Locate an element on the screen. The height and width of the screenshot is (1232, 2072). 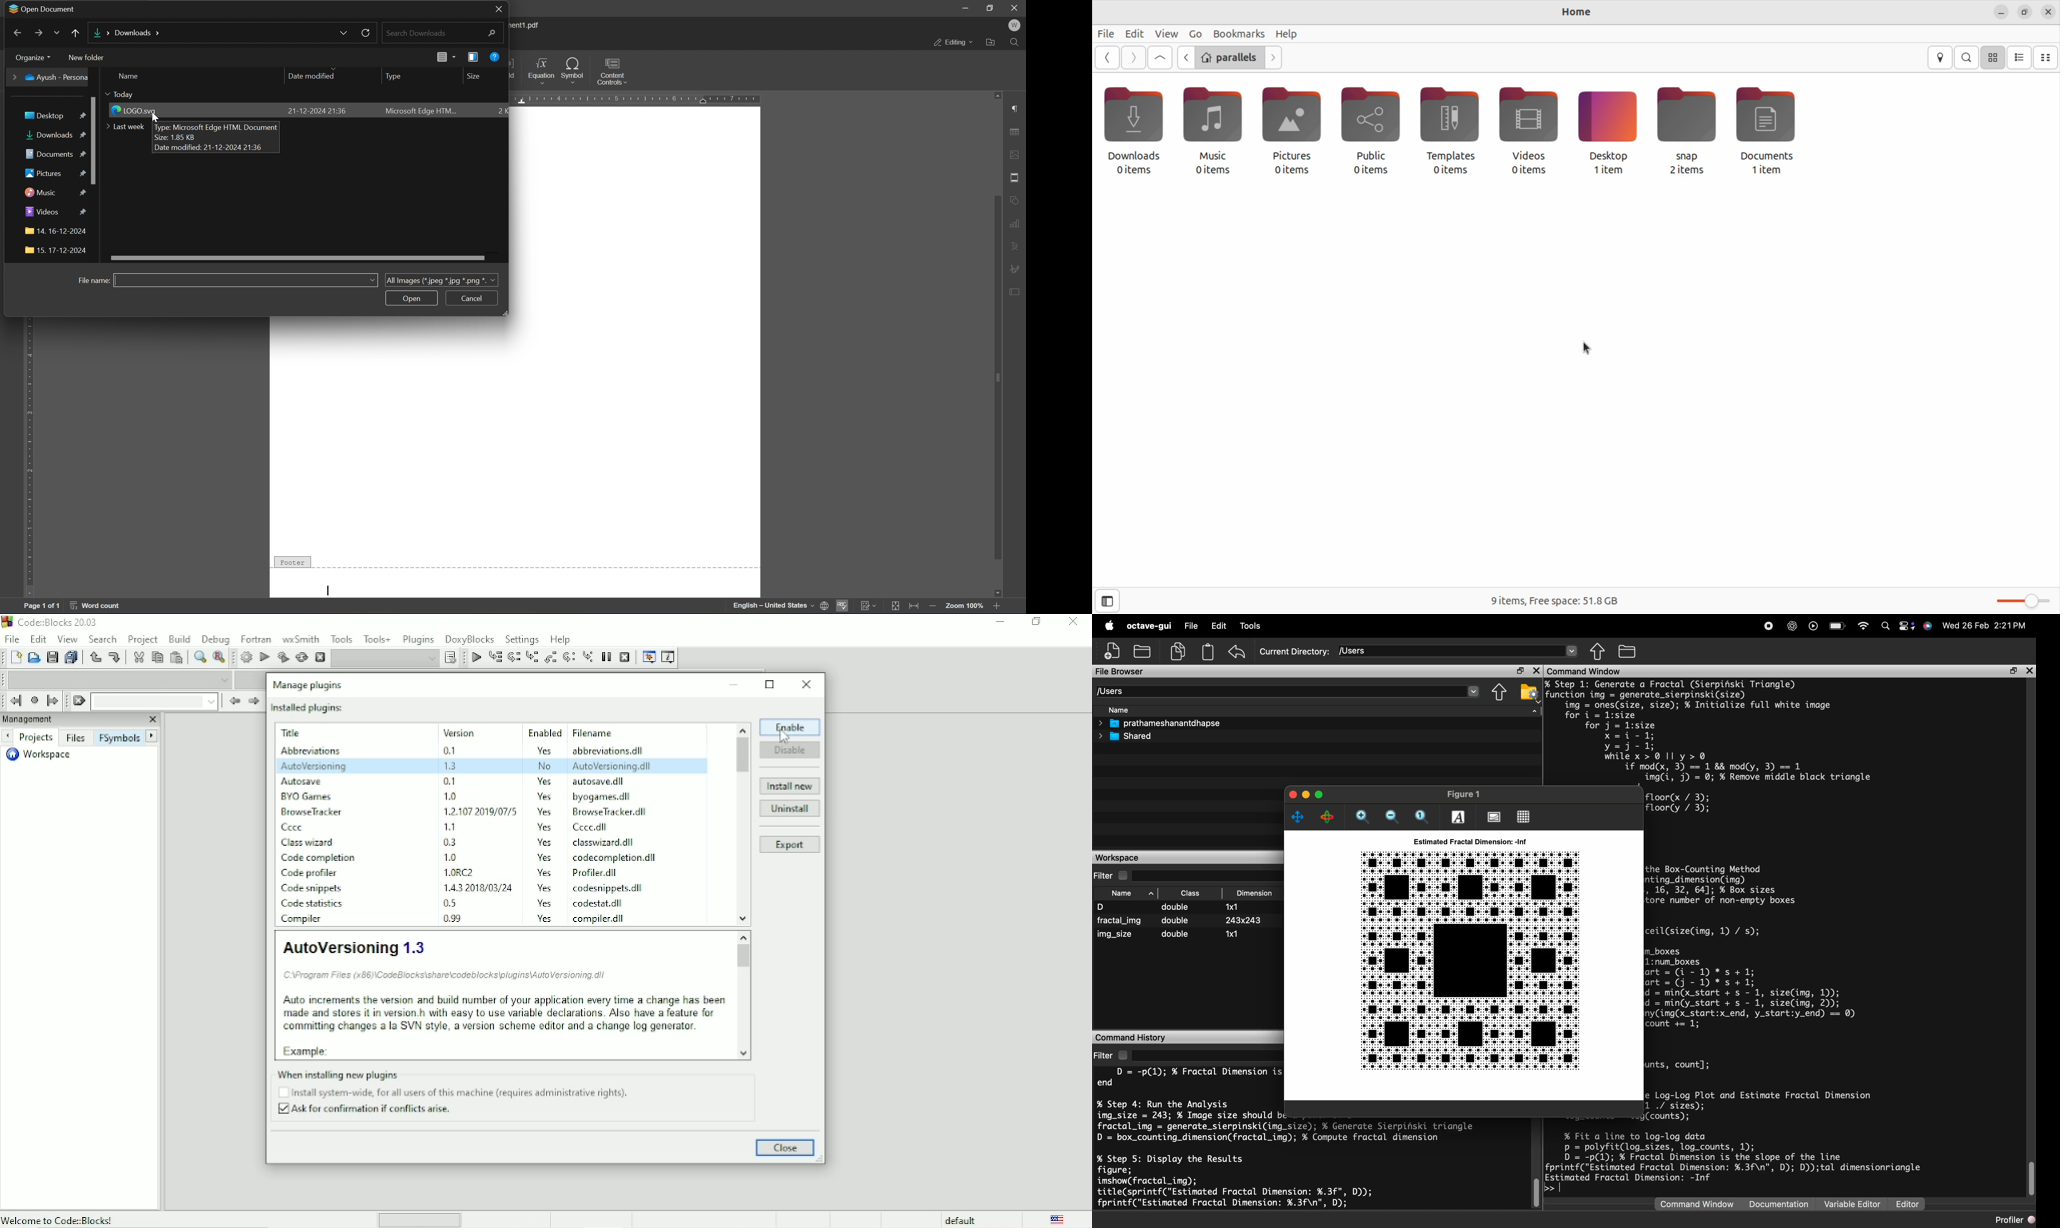
cursor is located at coordinates (156, 119).